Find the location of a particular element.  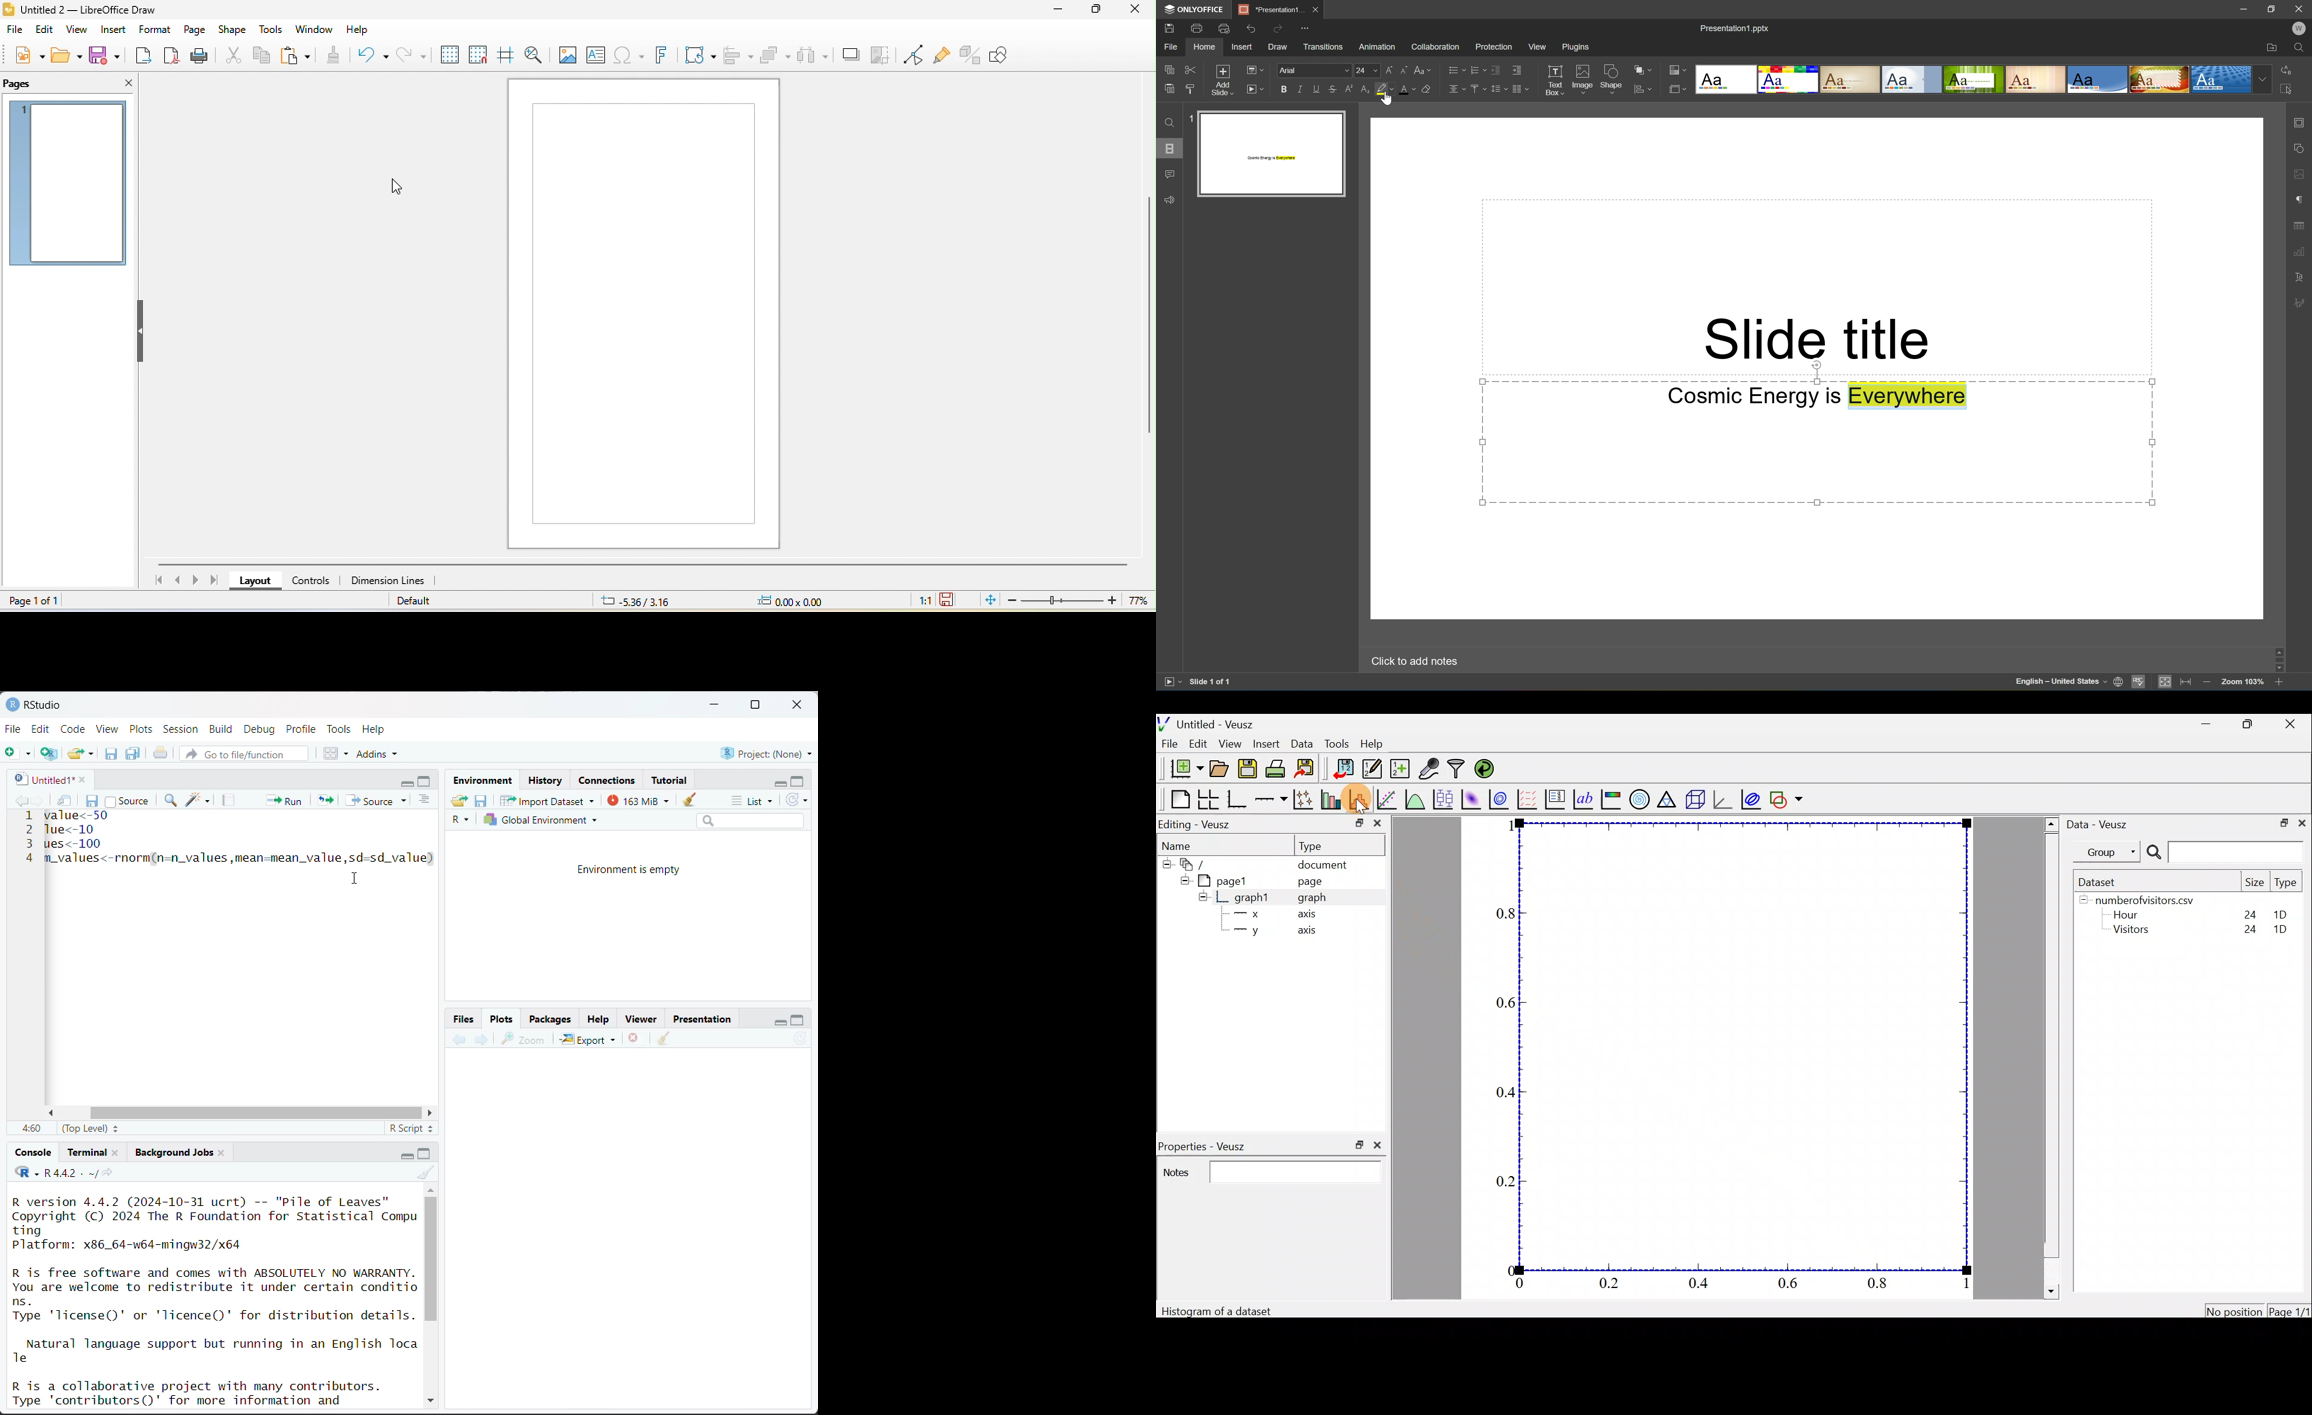

3d graph is located at coordinates (1725, 799).